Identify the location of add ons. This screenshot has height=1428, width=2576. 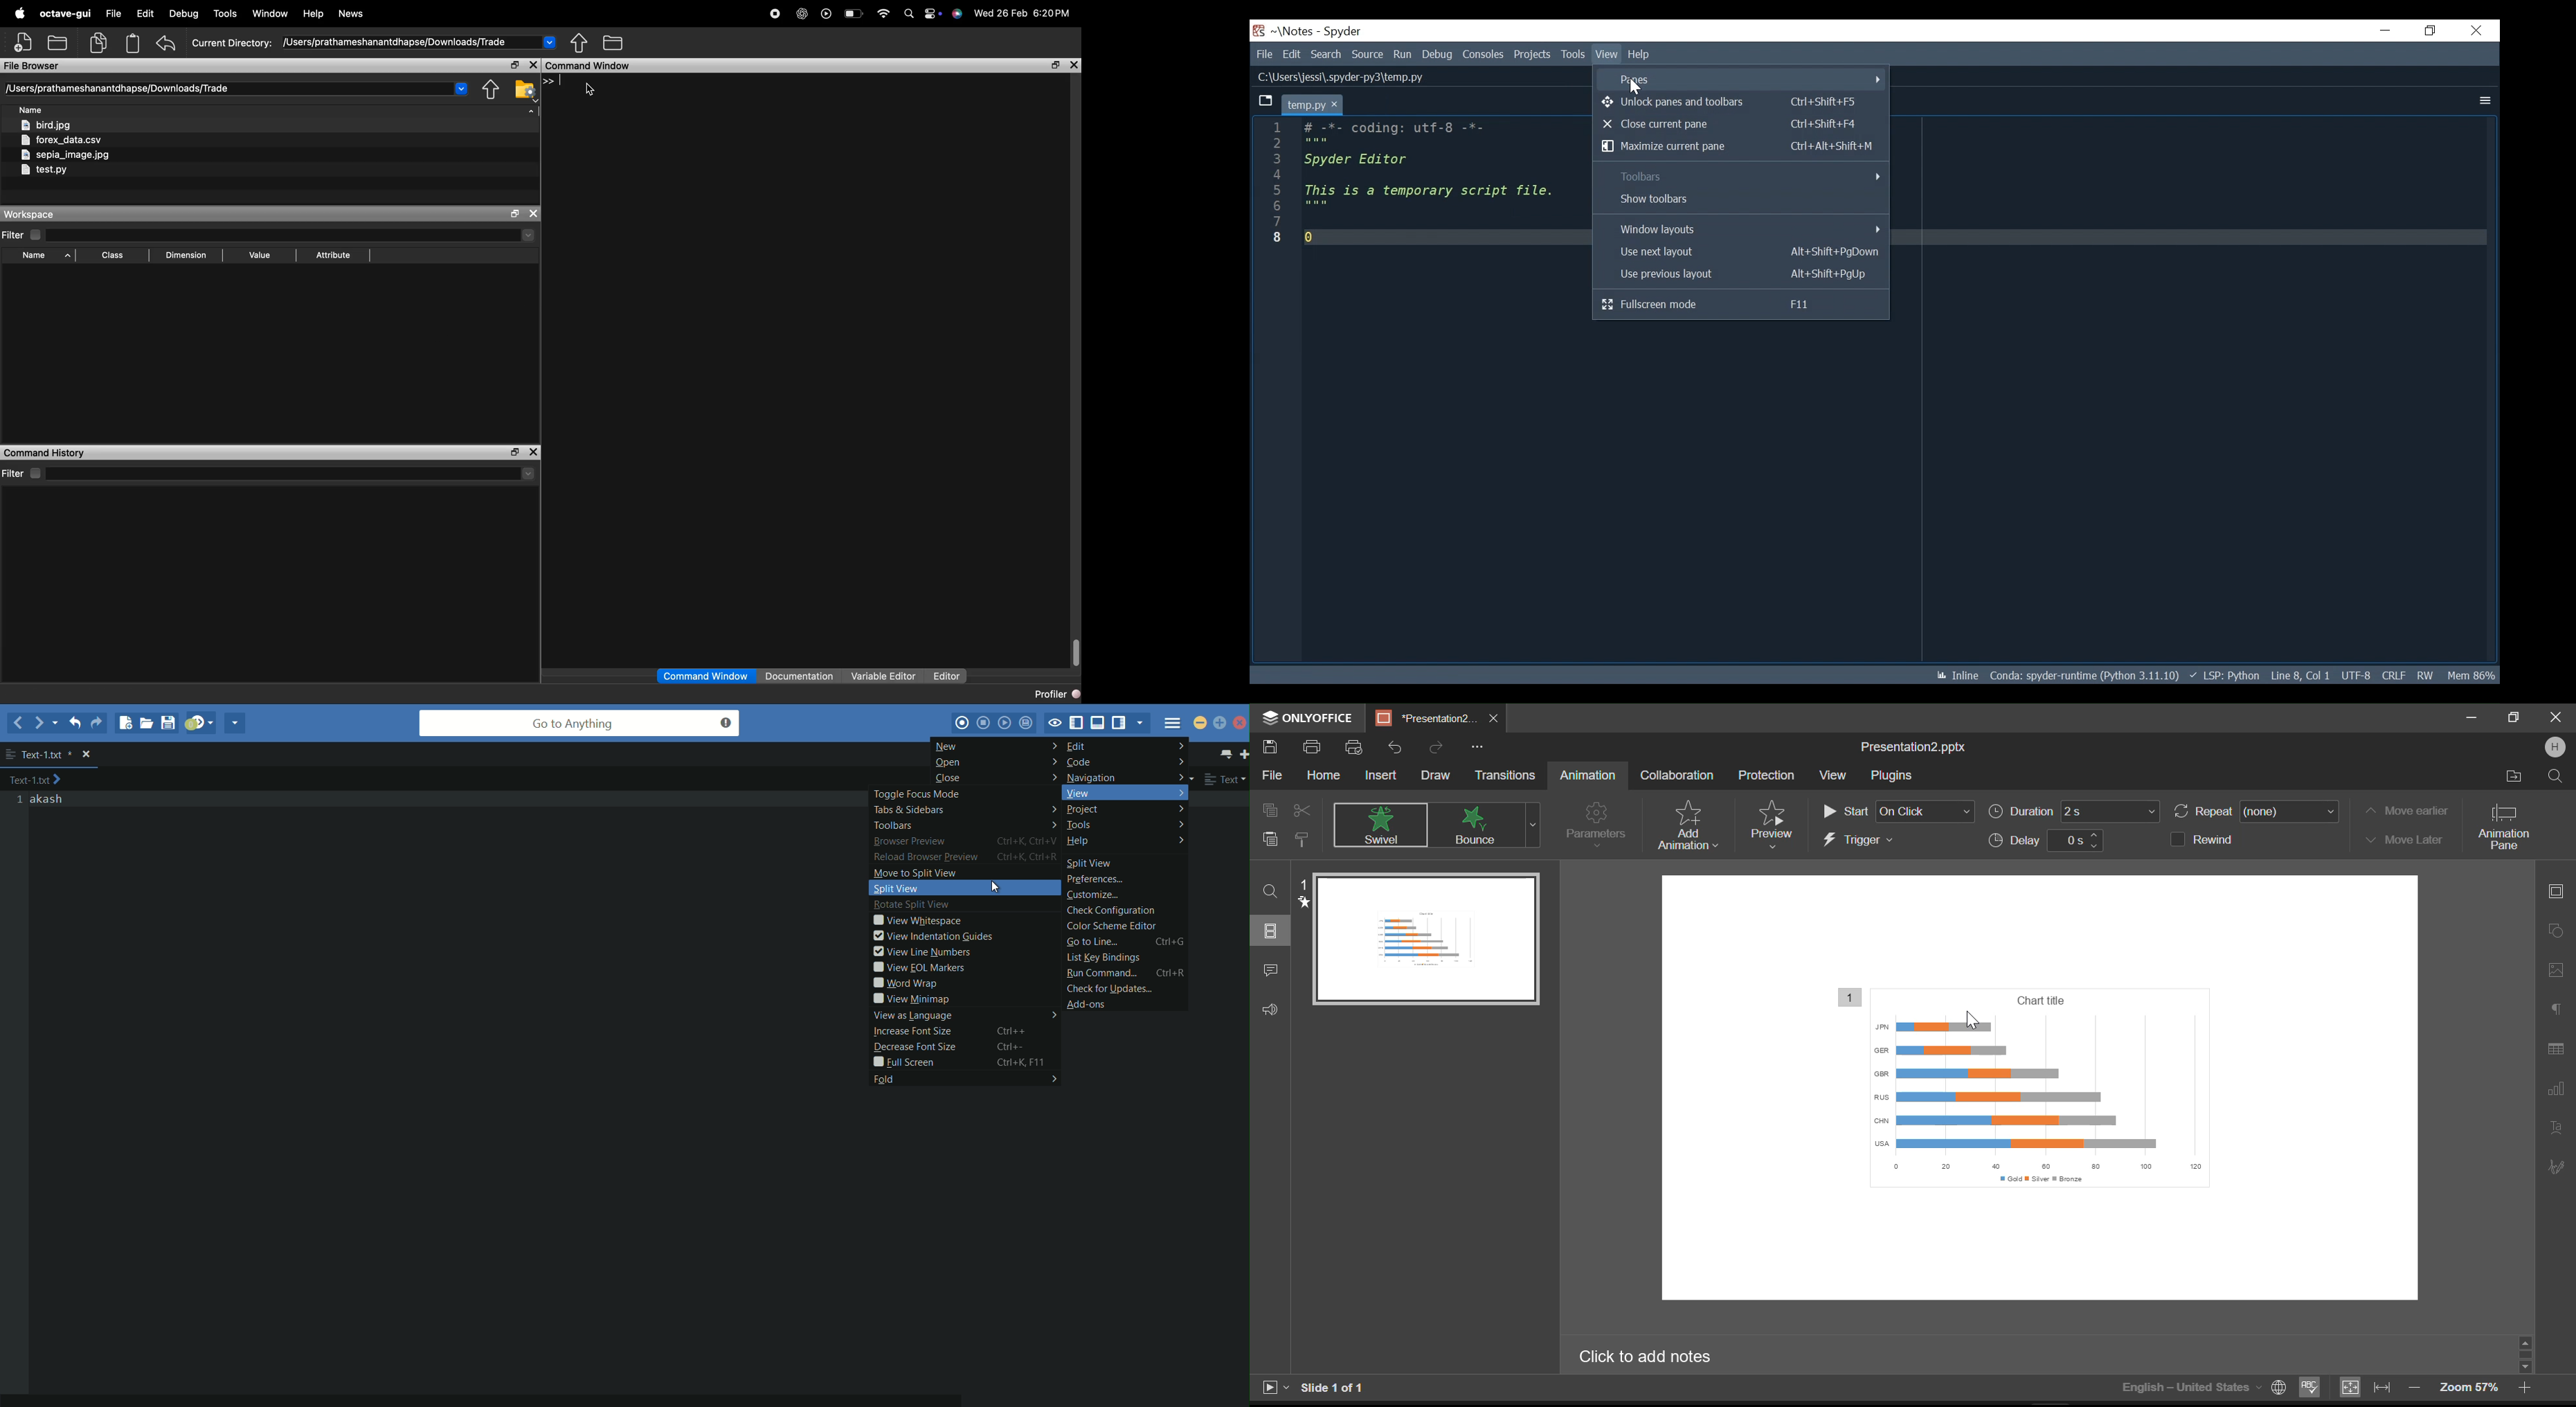
(1129, 1003).